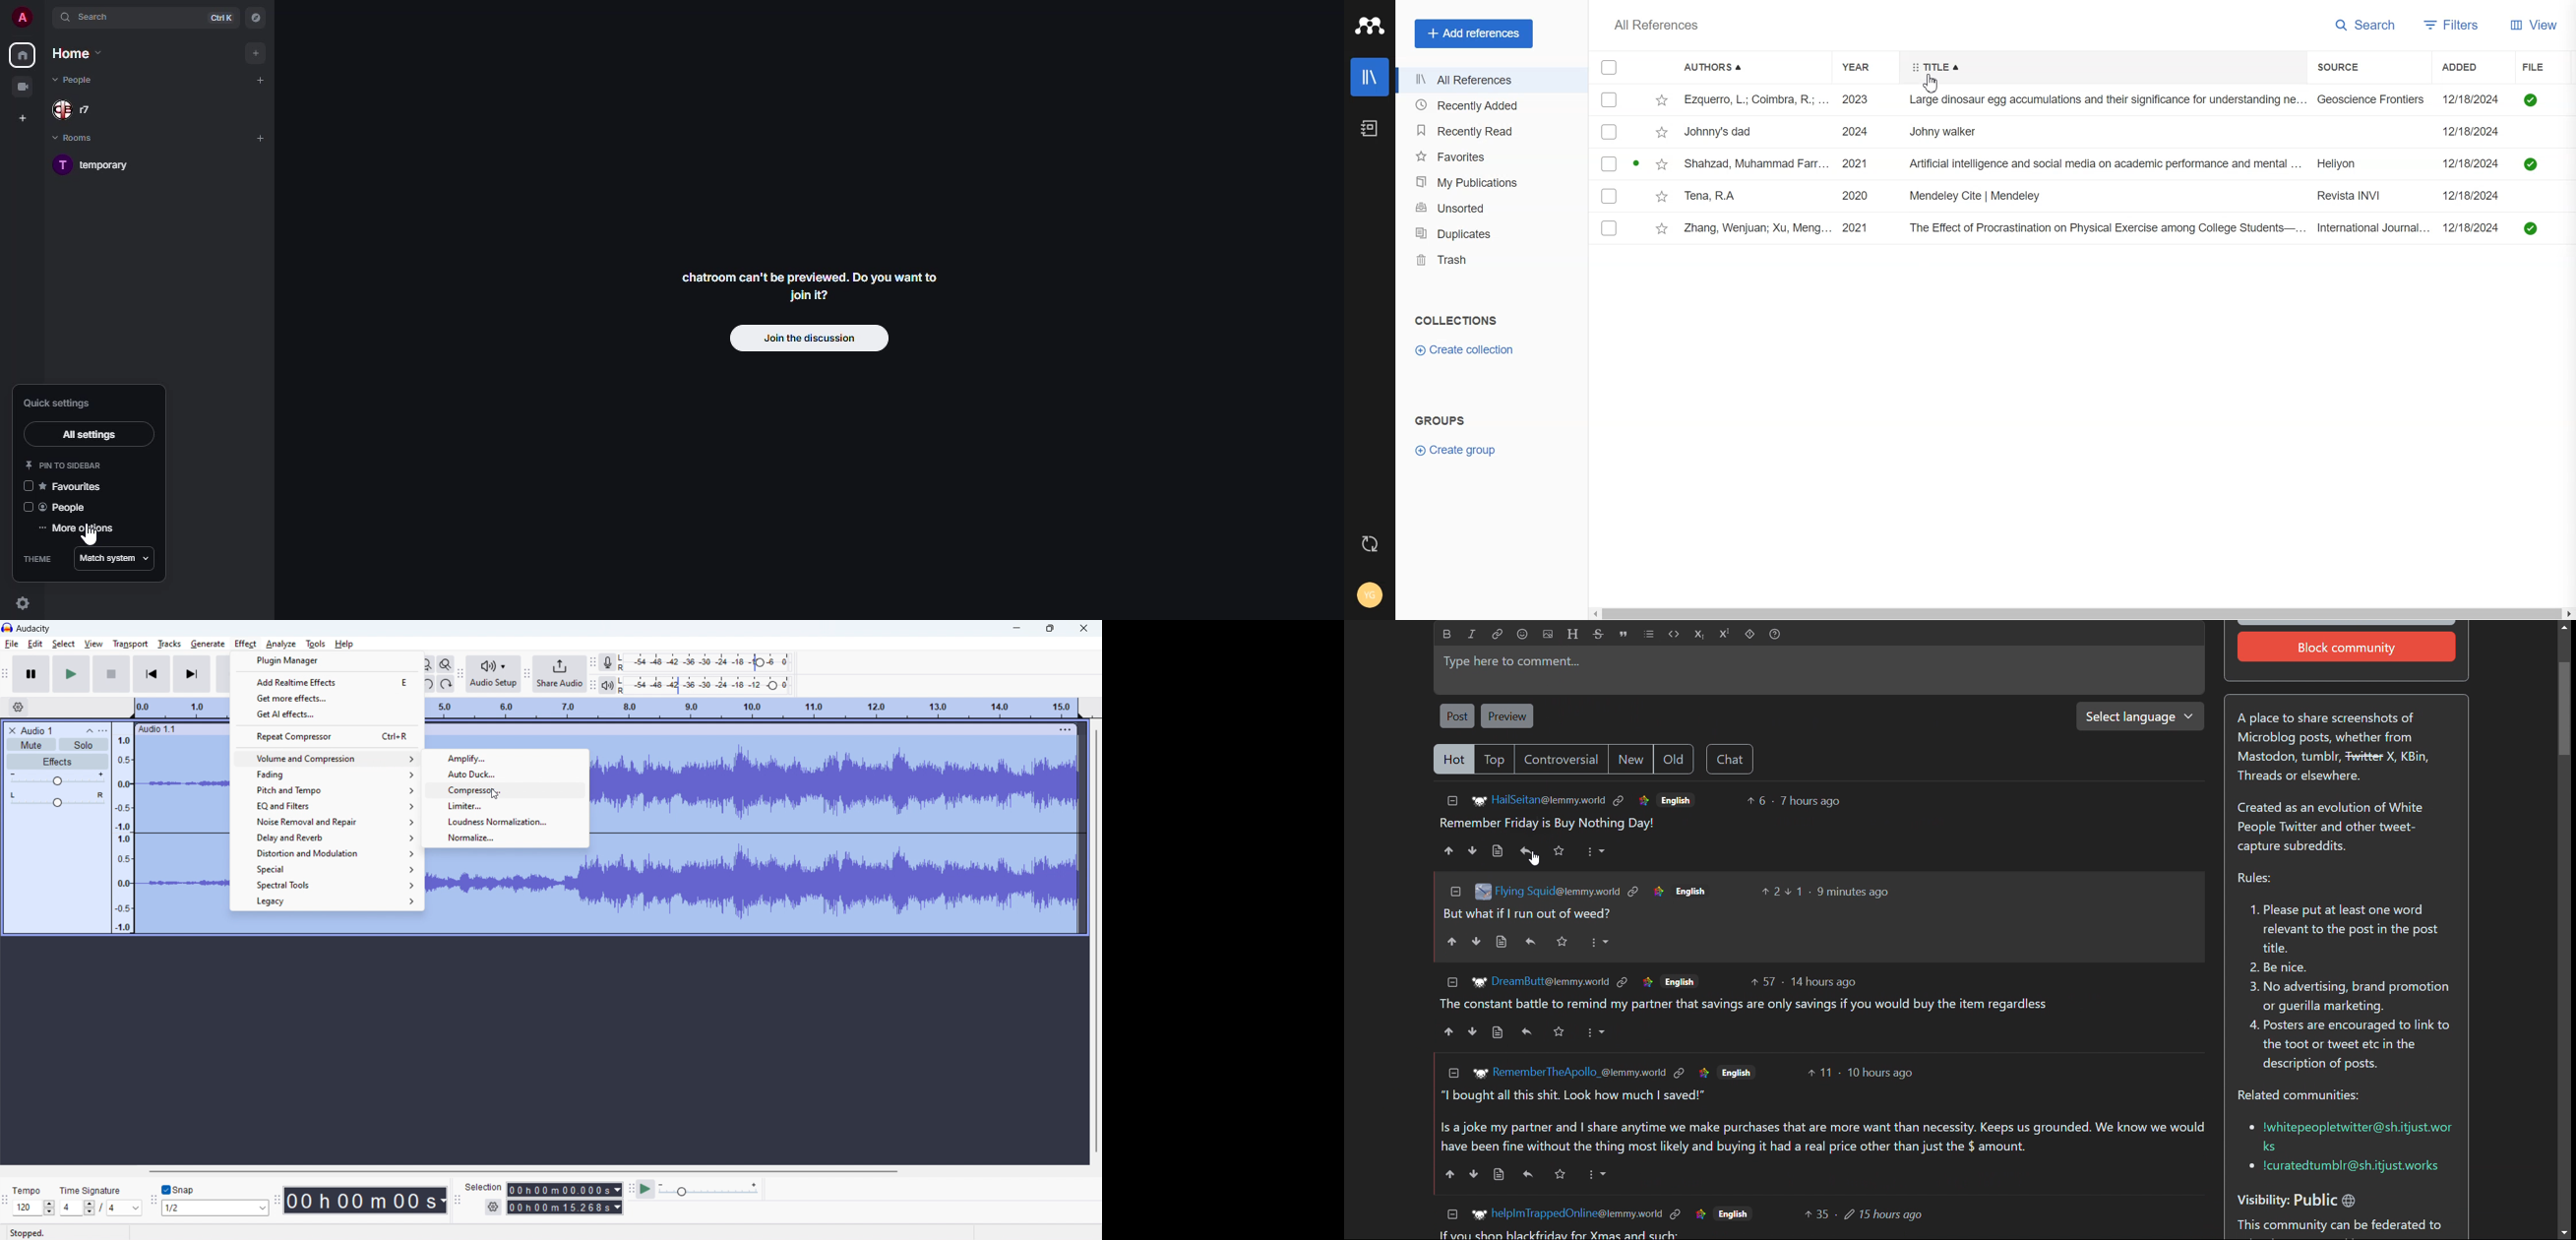 The width and height of the screenshot is (2576, 1260). Describe the element at coordinates (216, 18) in the screenshot. I see `ctrl K` at that location.